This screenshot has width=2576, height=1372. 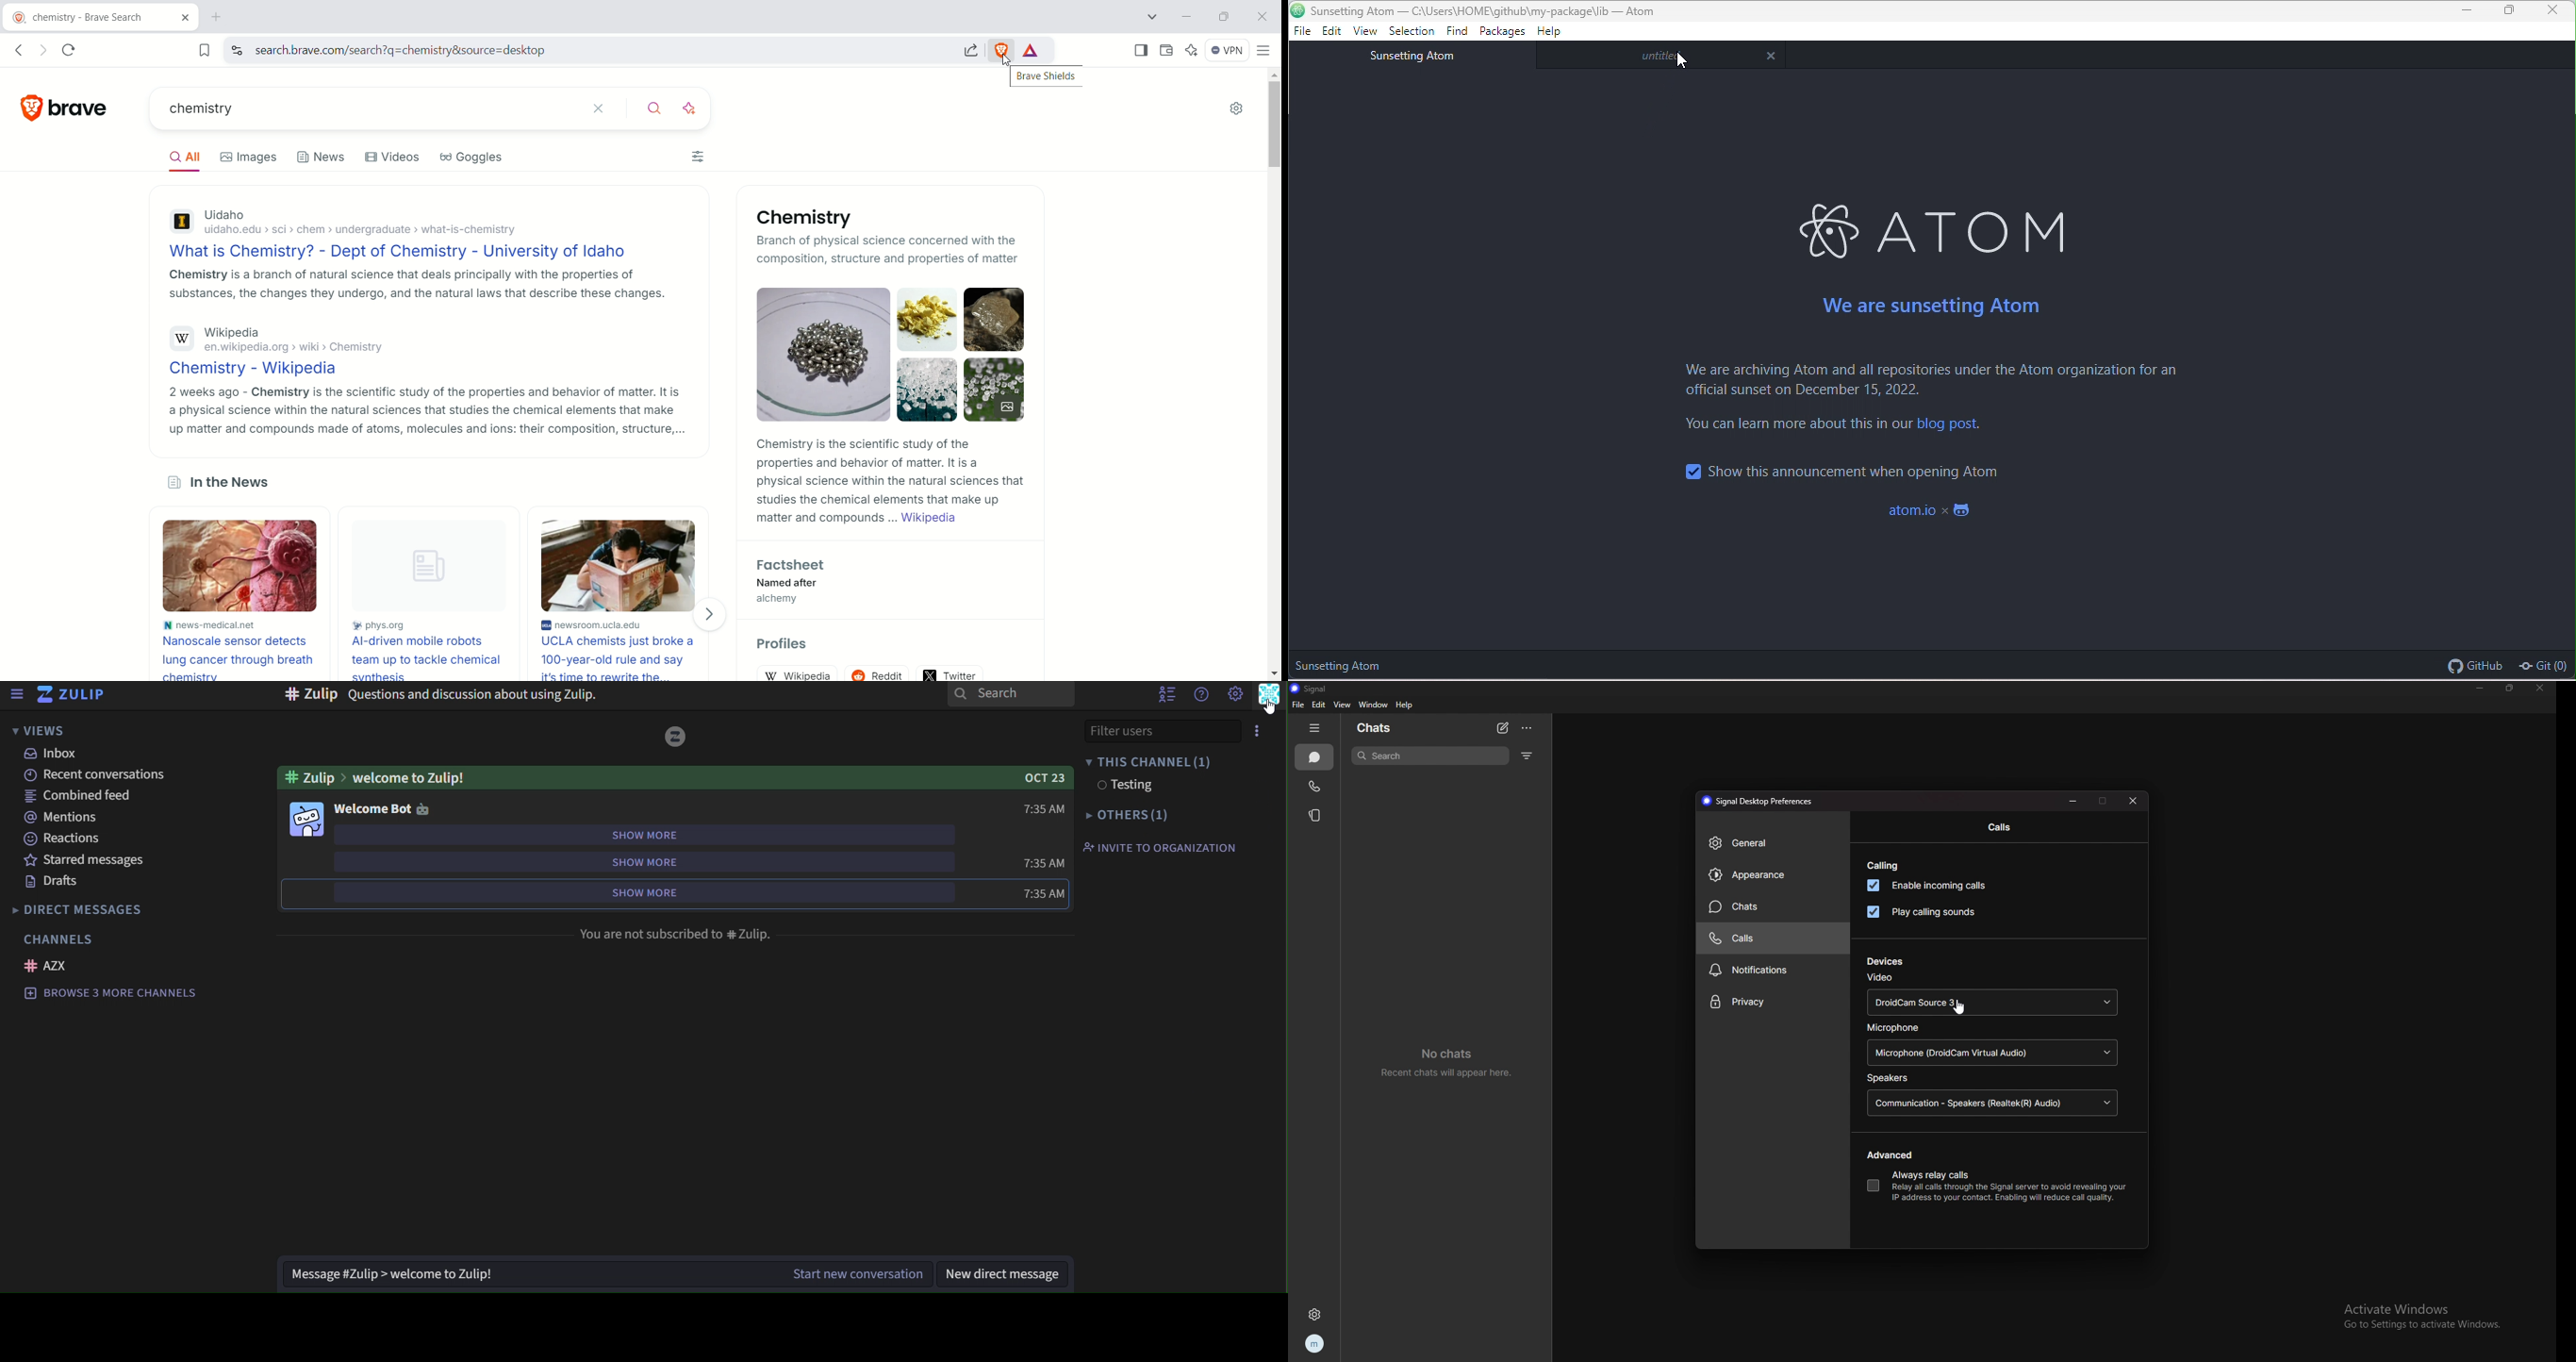 I want to click on text on atom, so click(x=1919, y=377).